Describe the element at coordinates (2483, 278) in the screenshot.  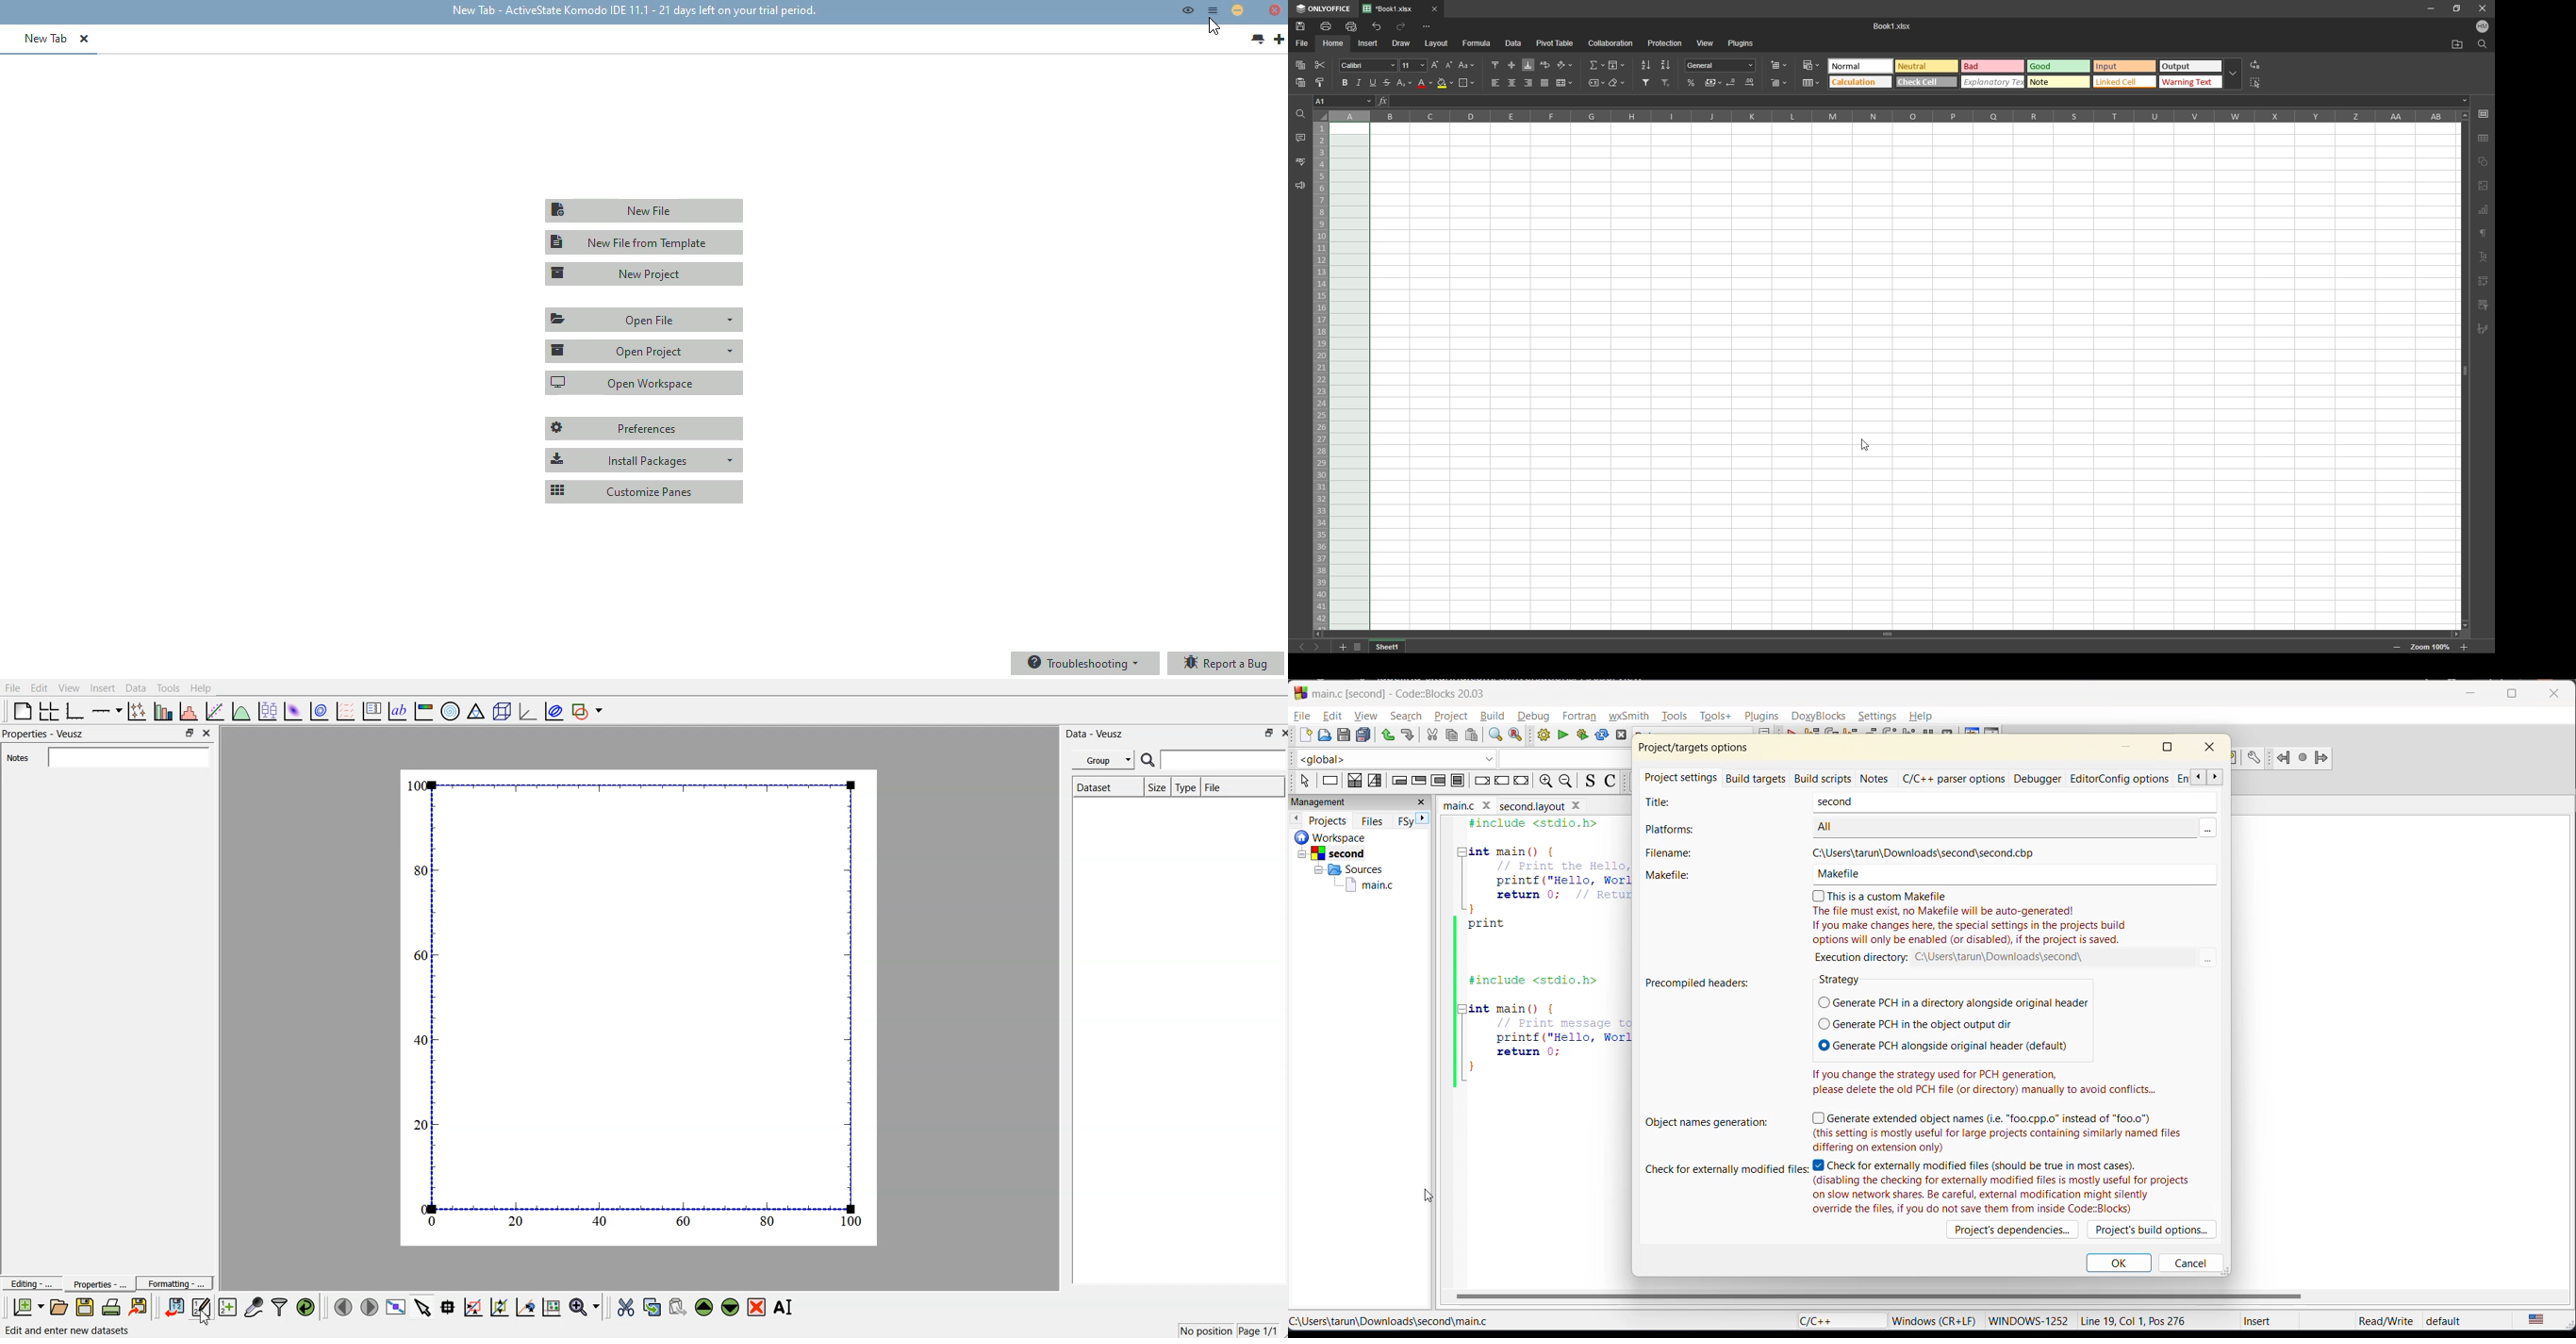
I see `indent` at that location.